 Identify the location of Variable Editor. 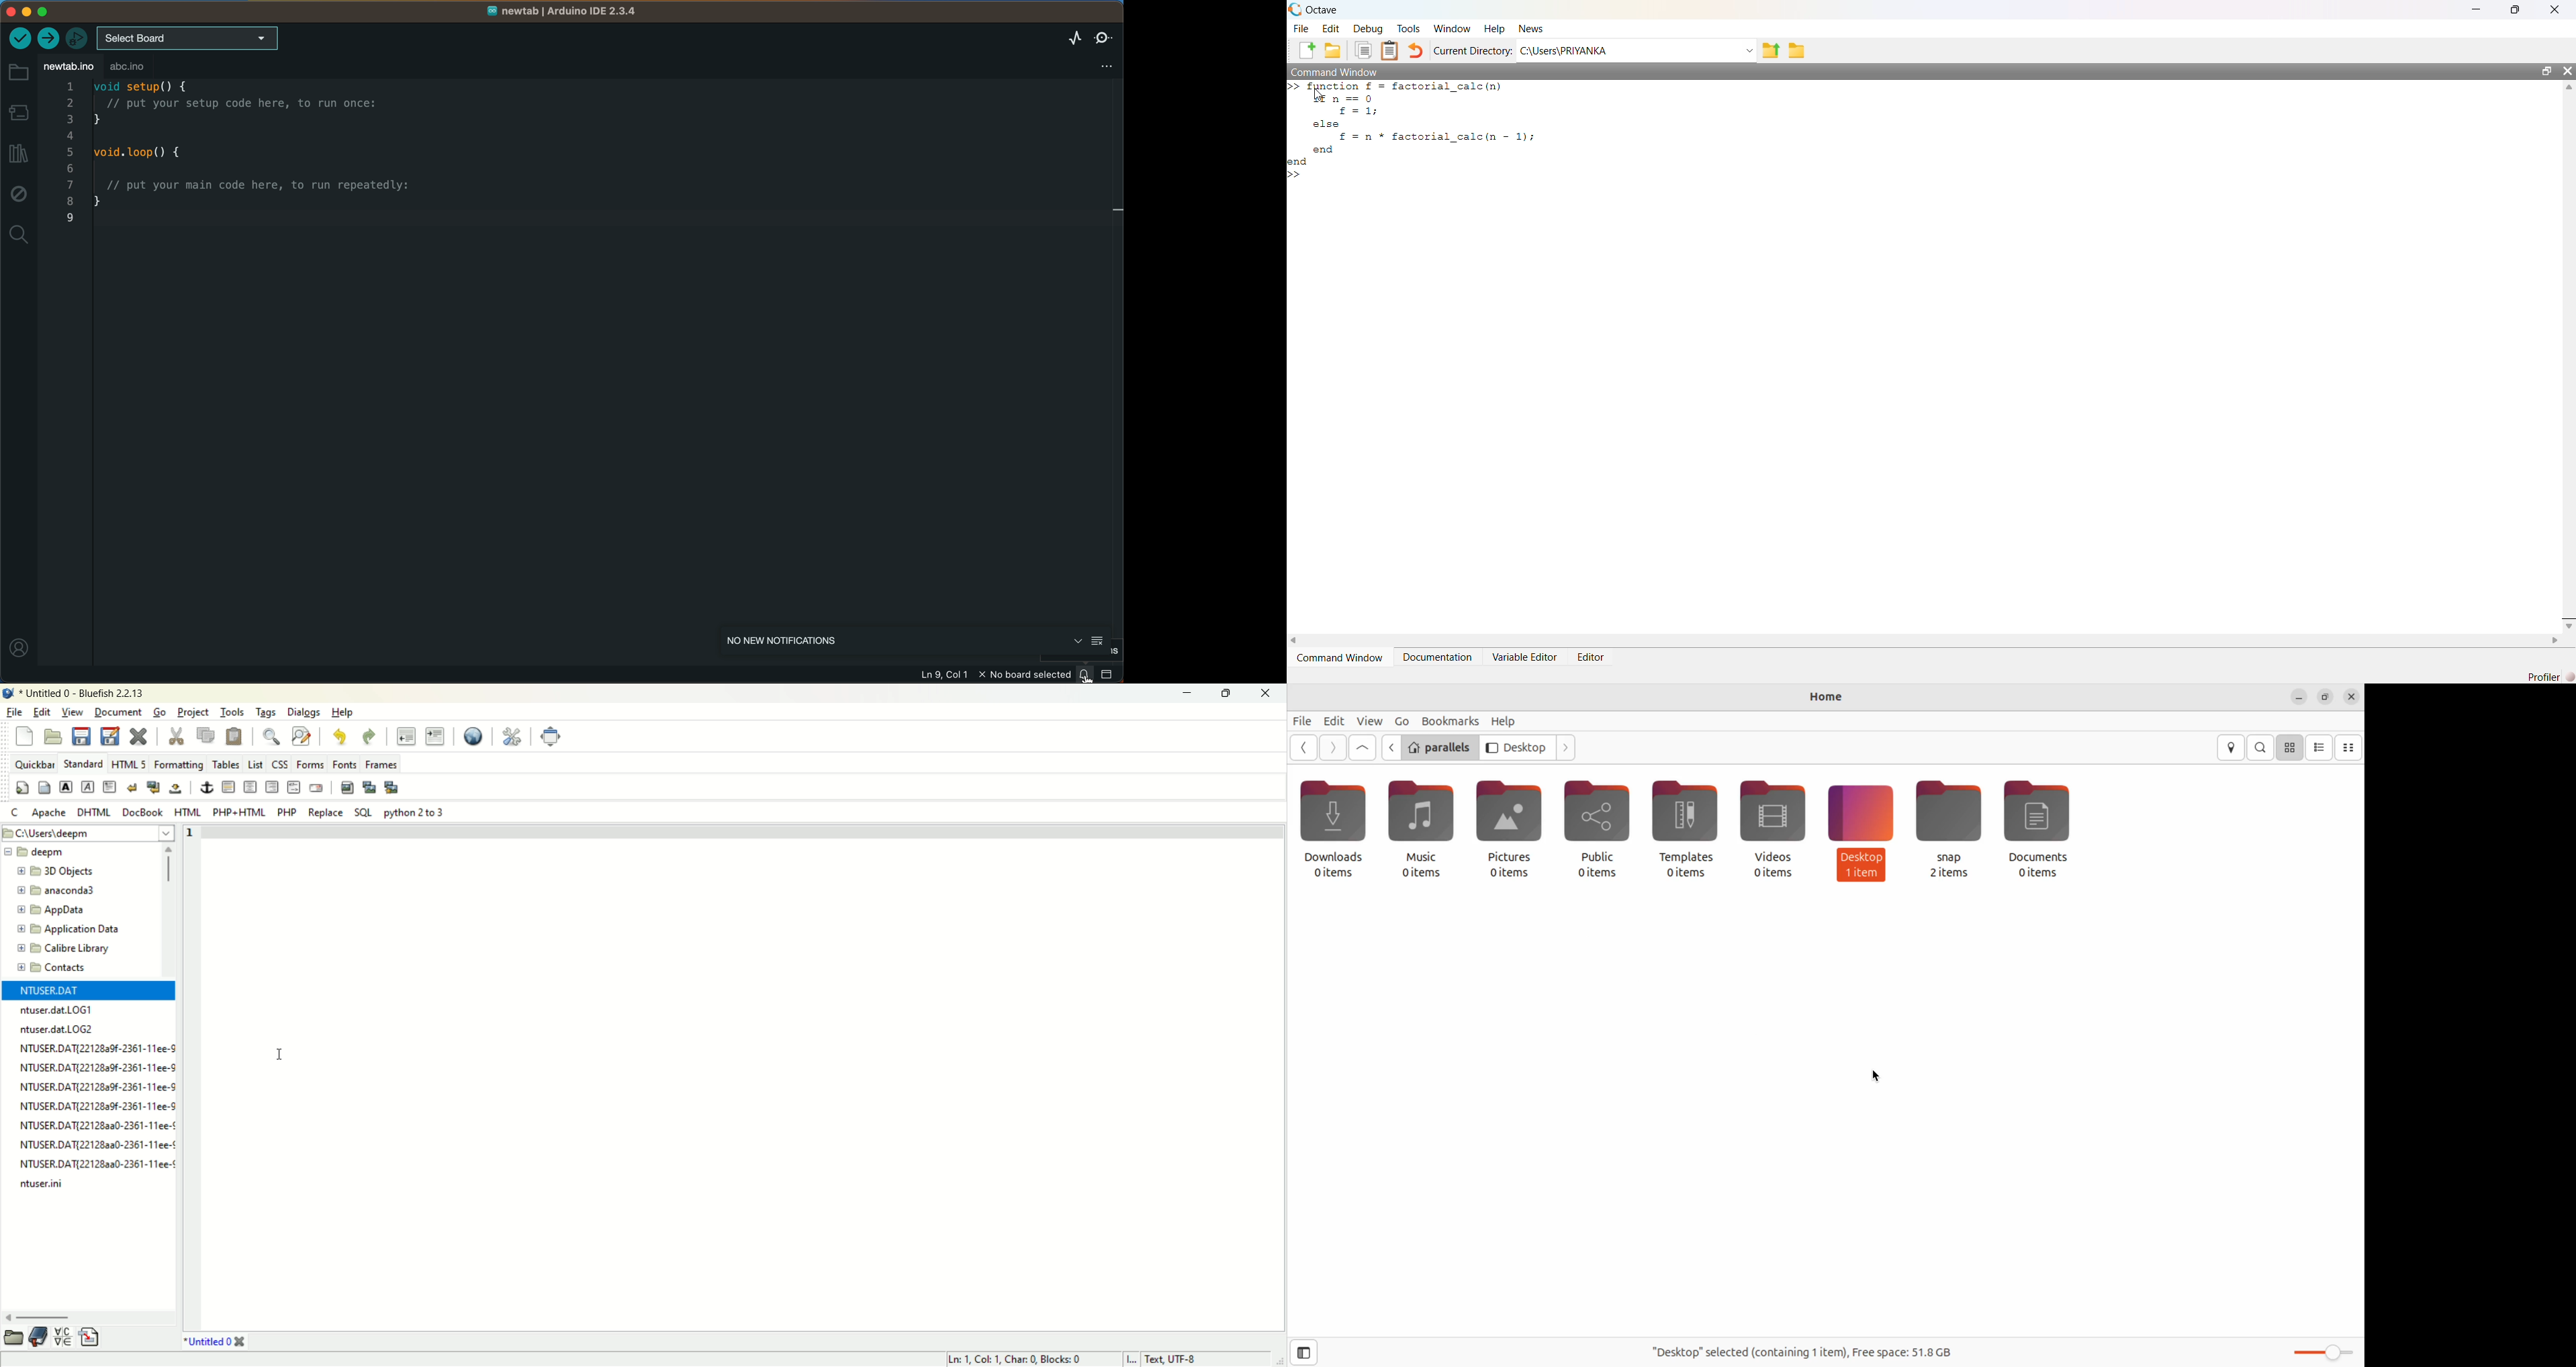
(1526, 657).